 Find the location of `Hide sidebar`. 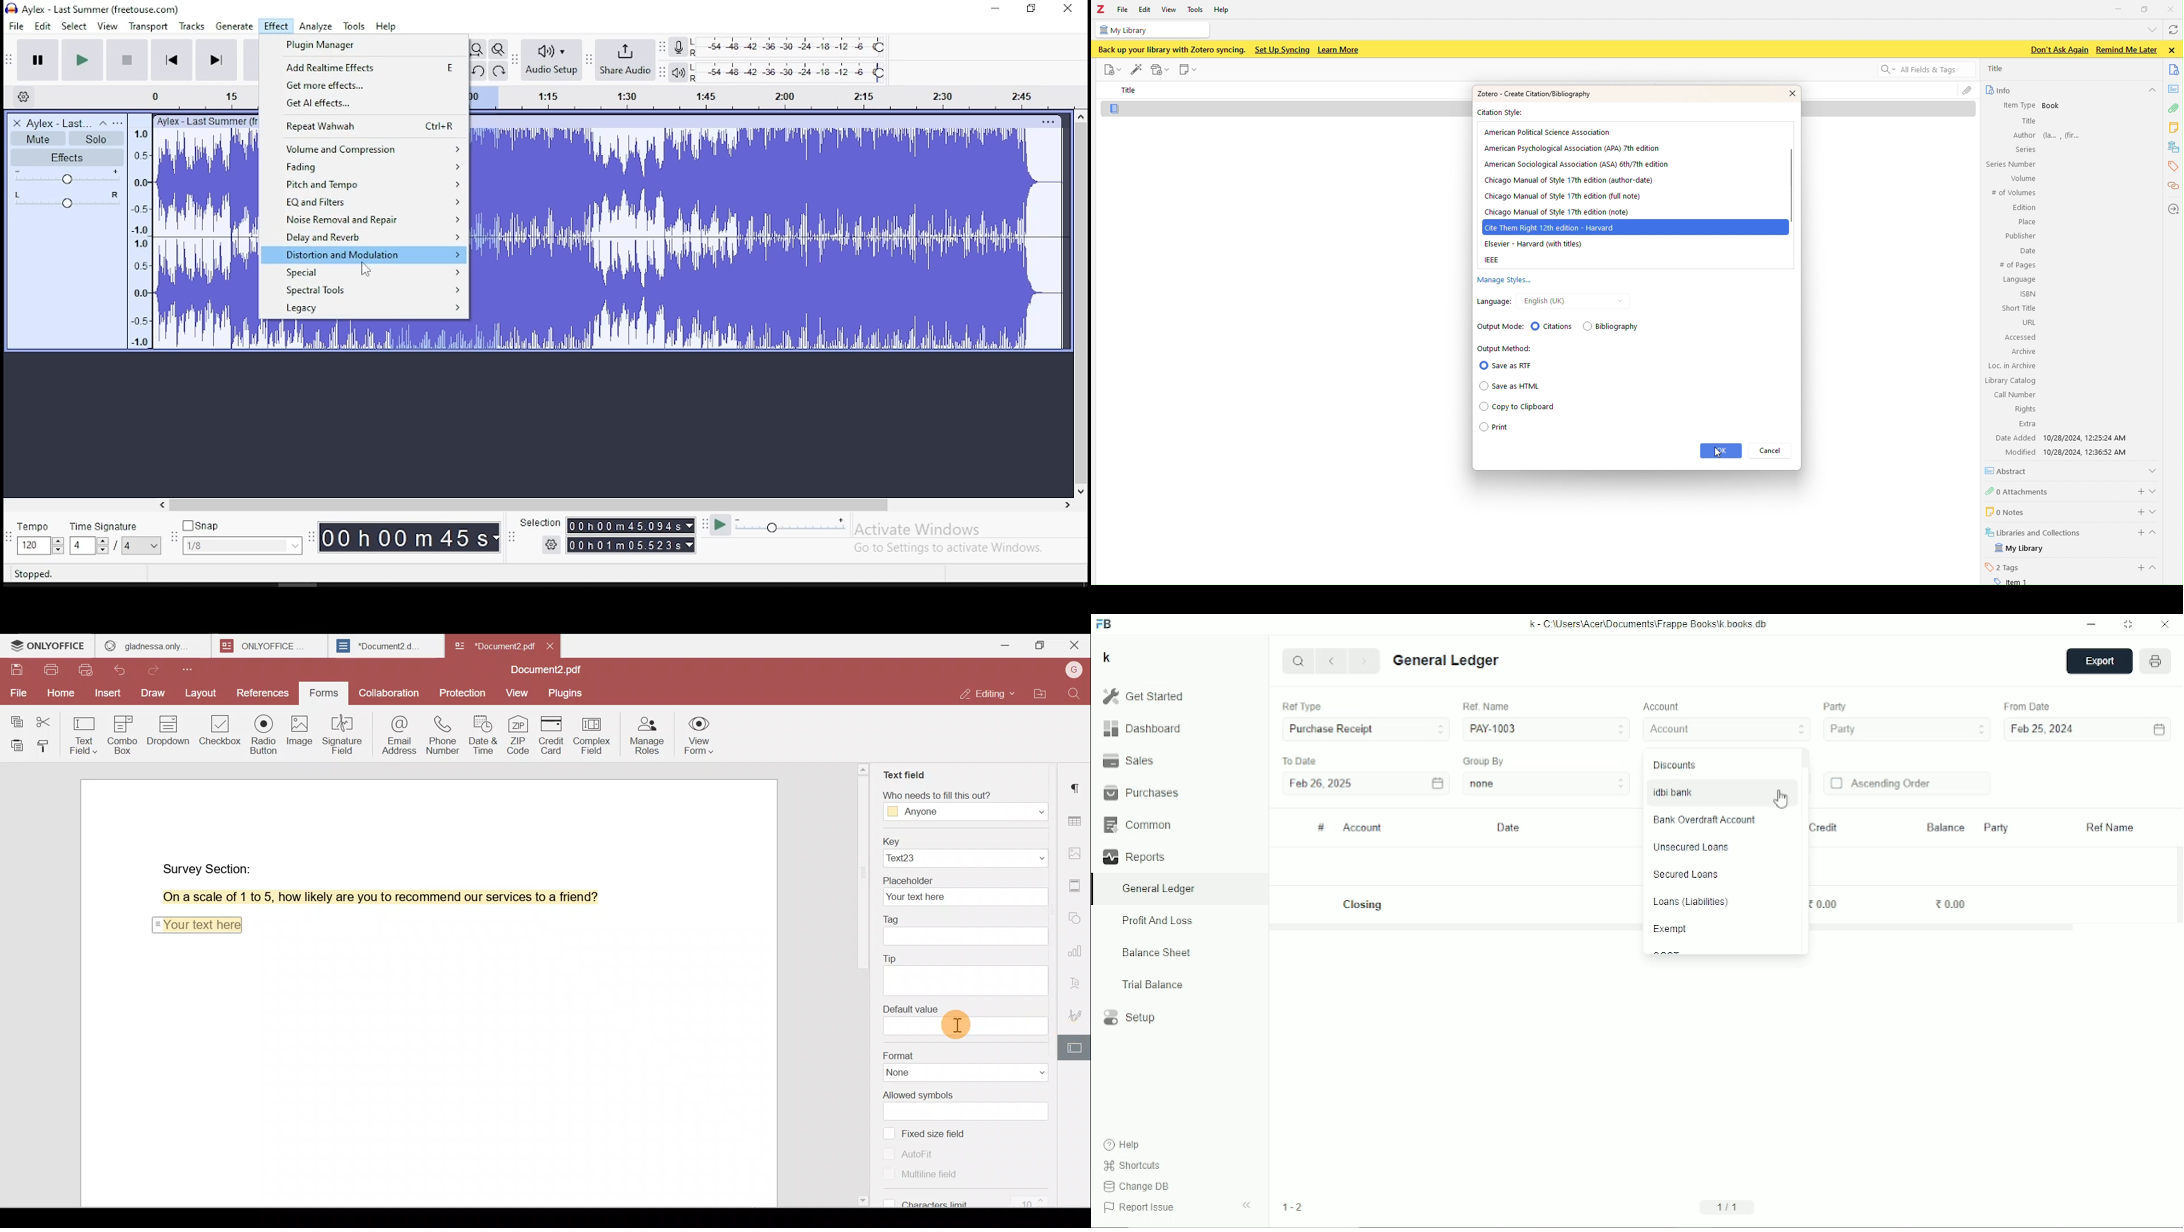

Hide sidebar is located at coordinates (1247, 1206).